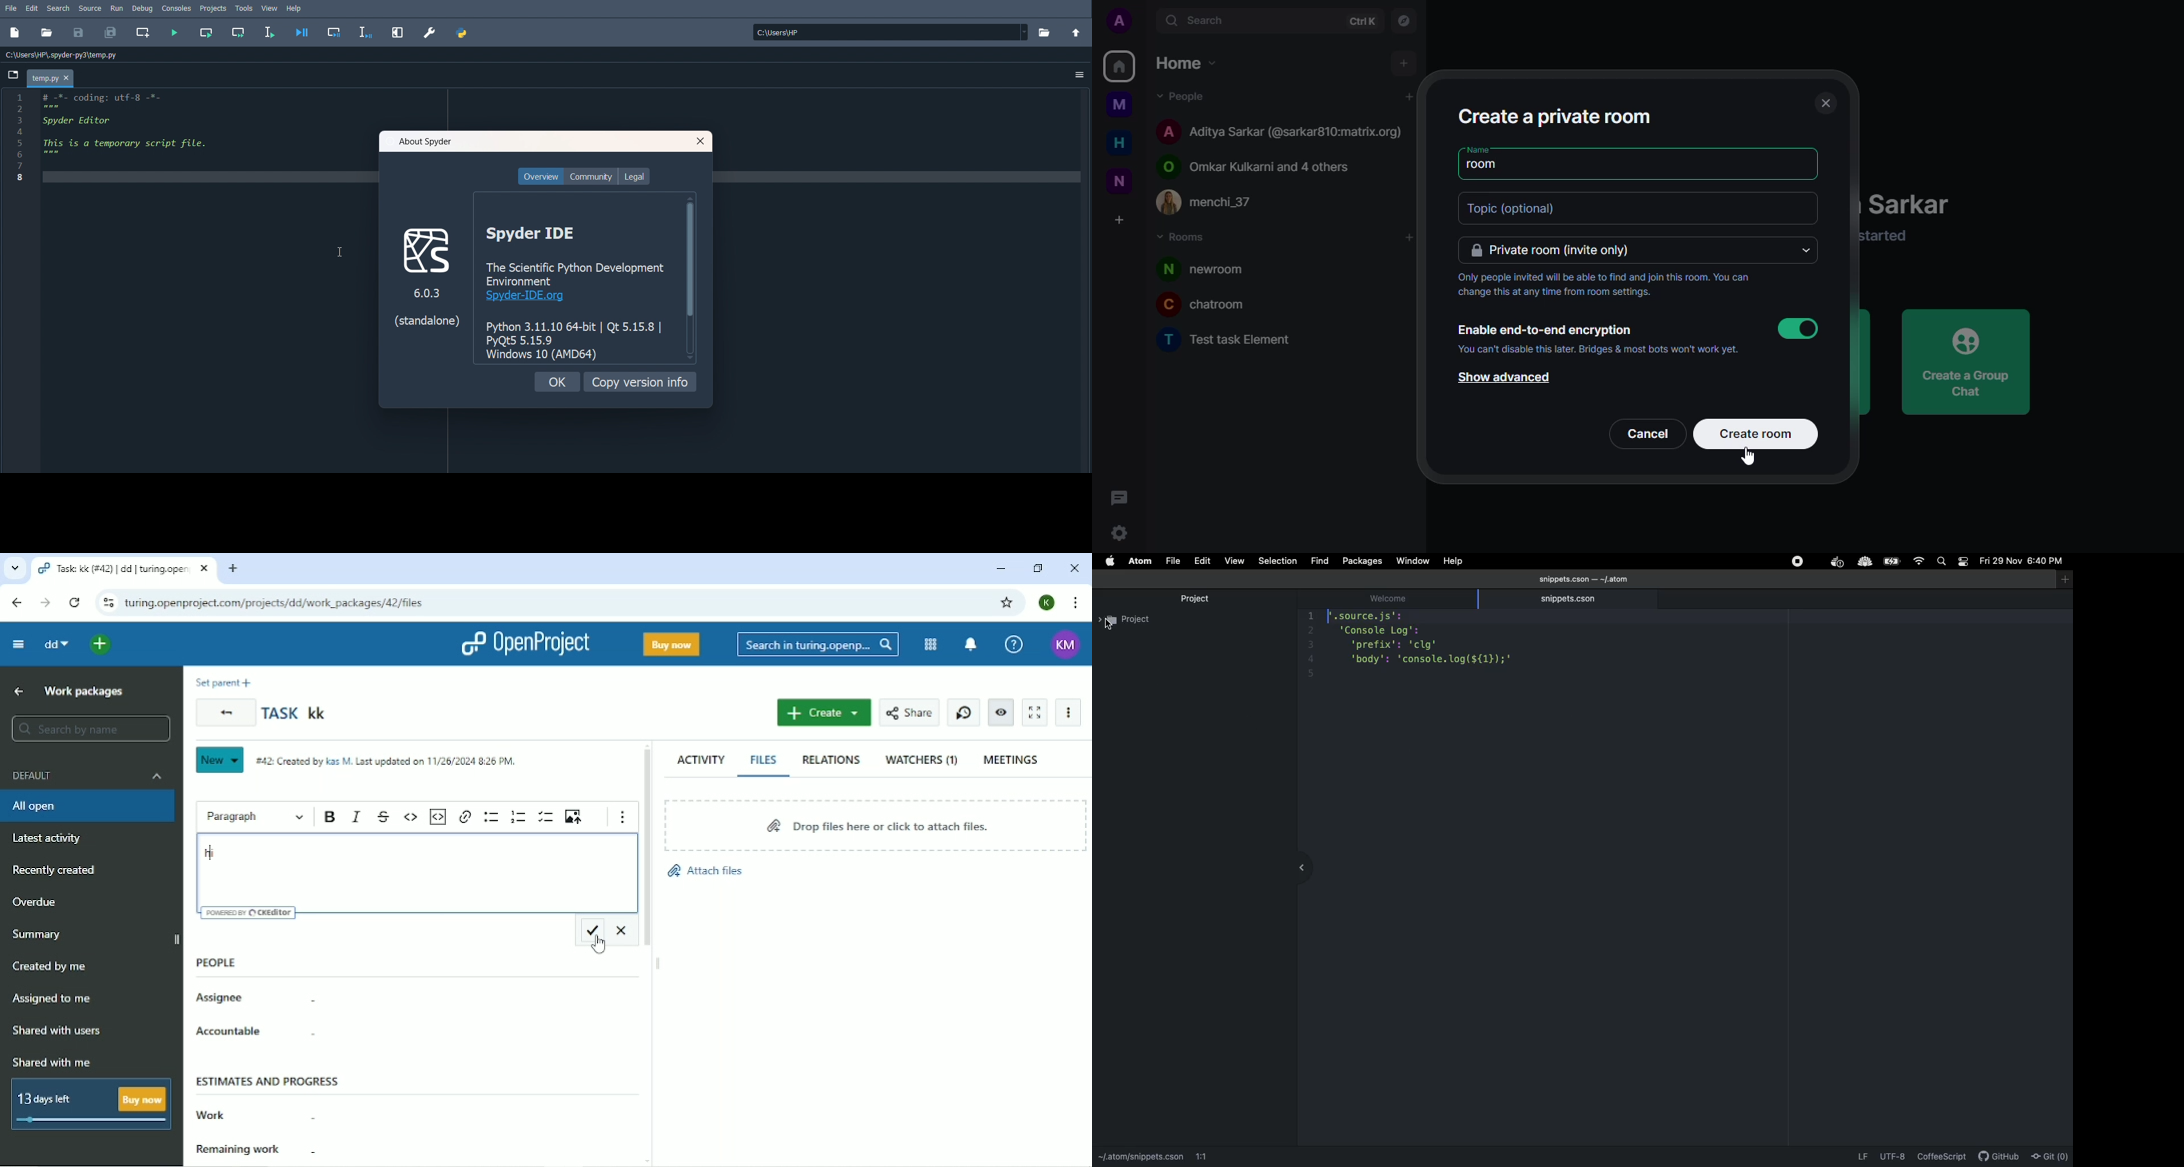  I want to click on Consoles, so click(176, 7).